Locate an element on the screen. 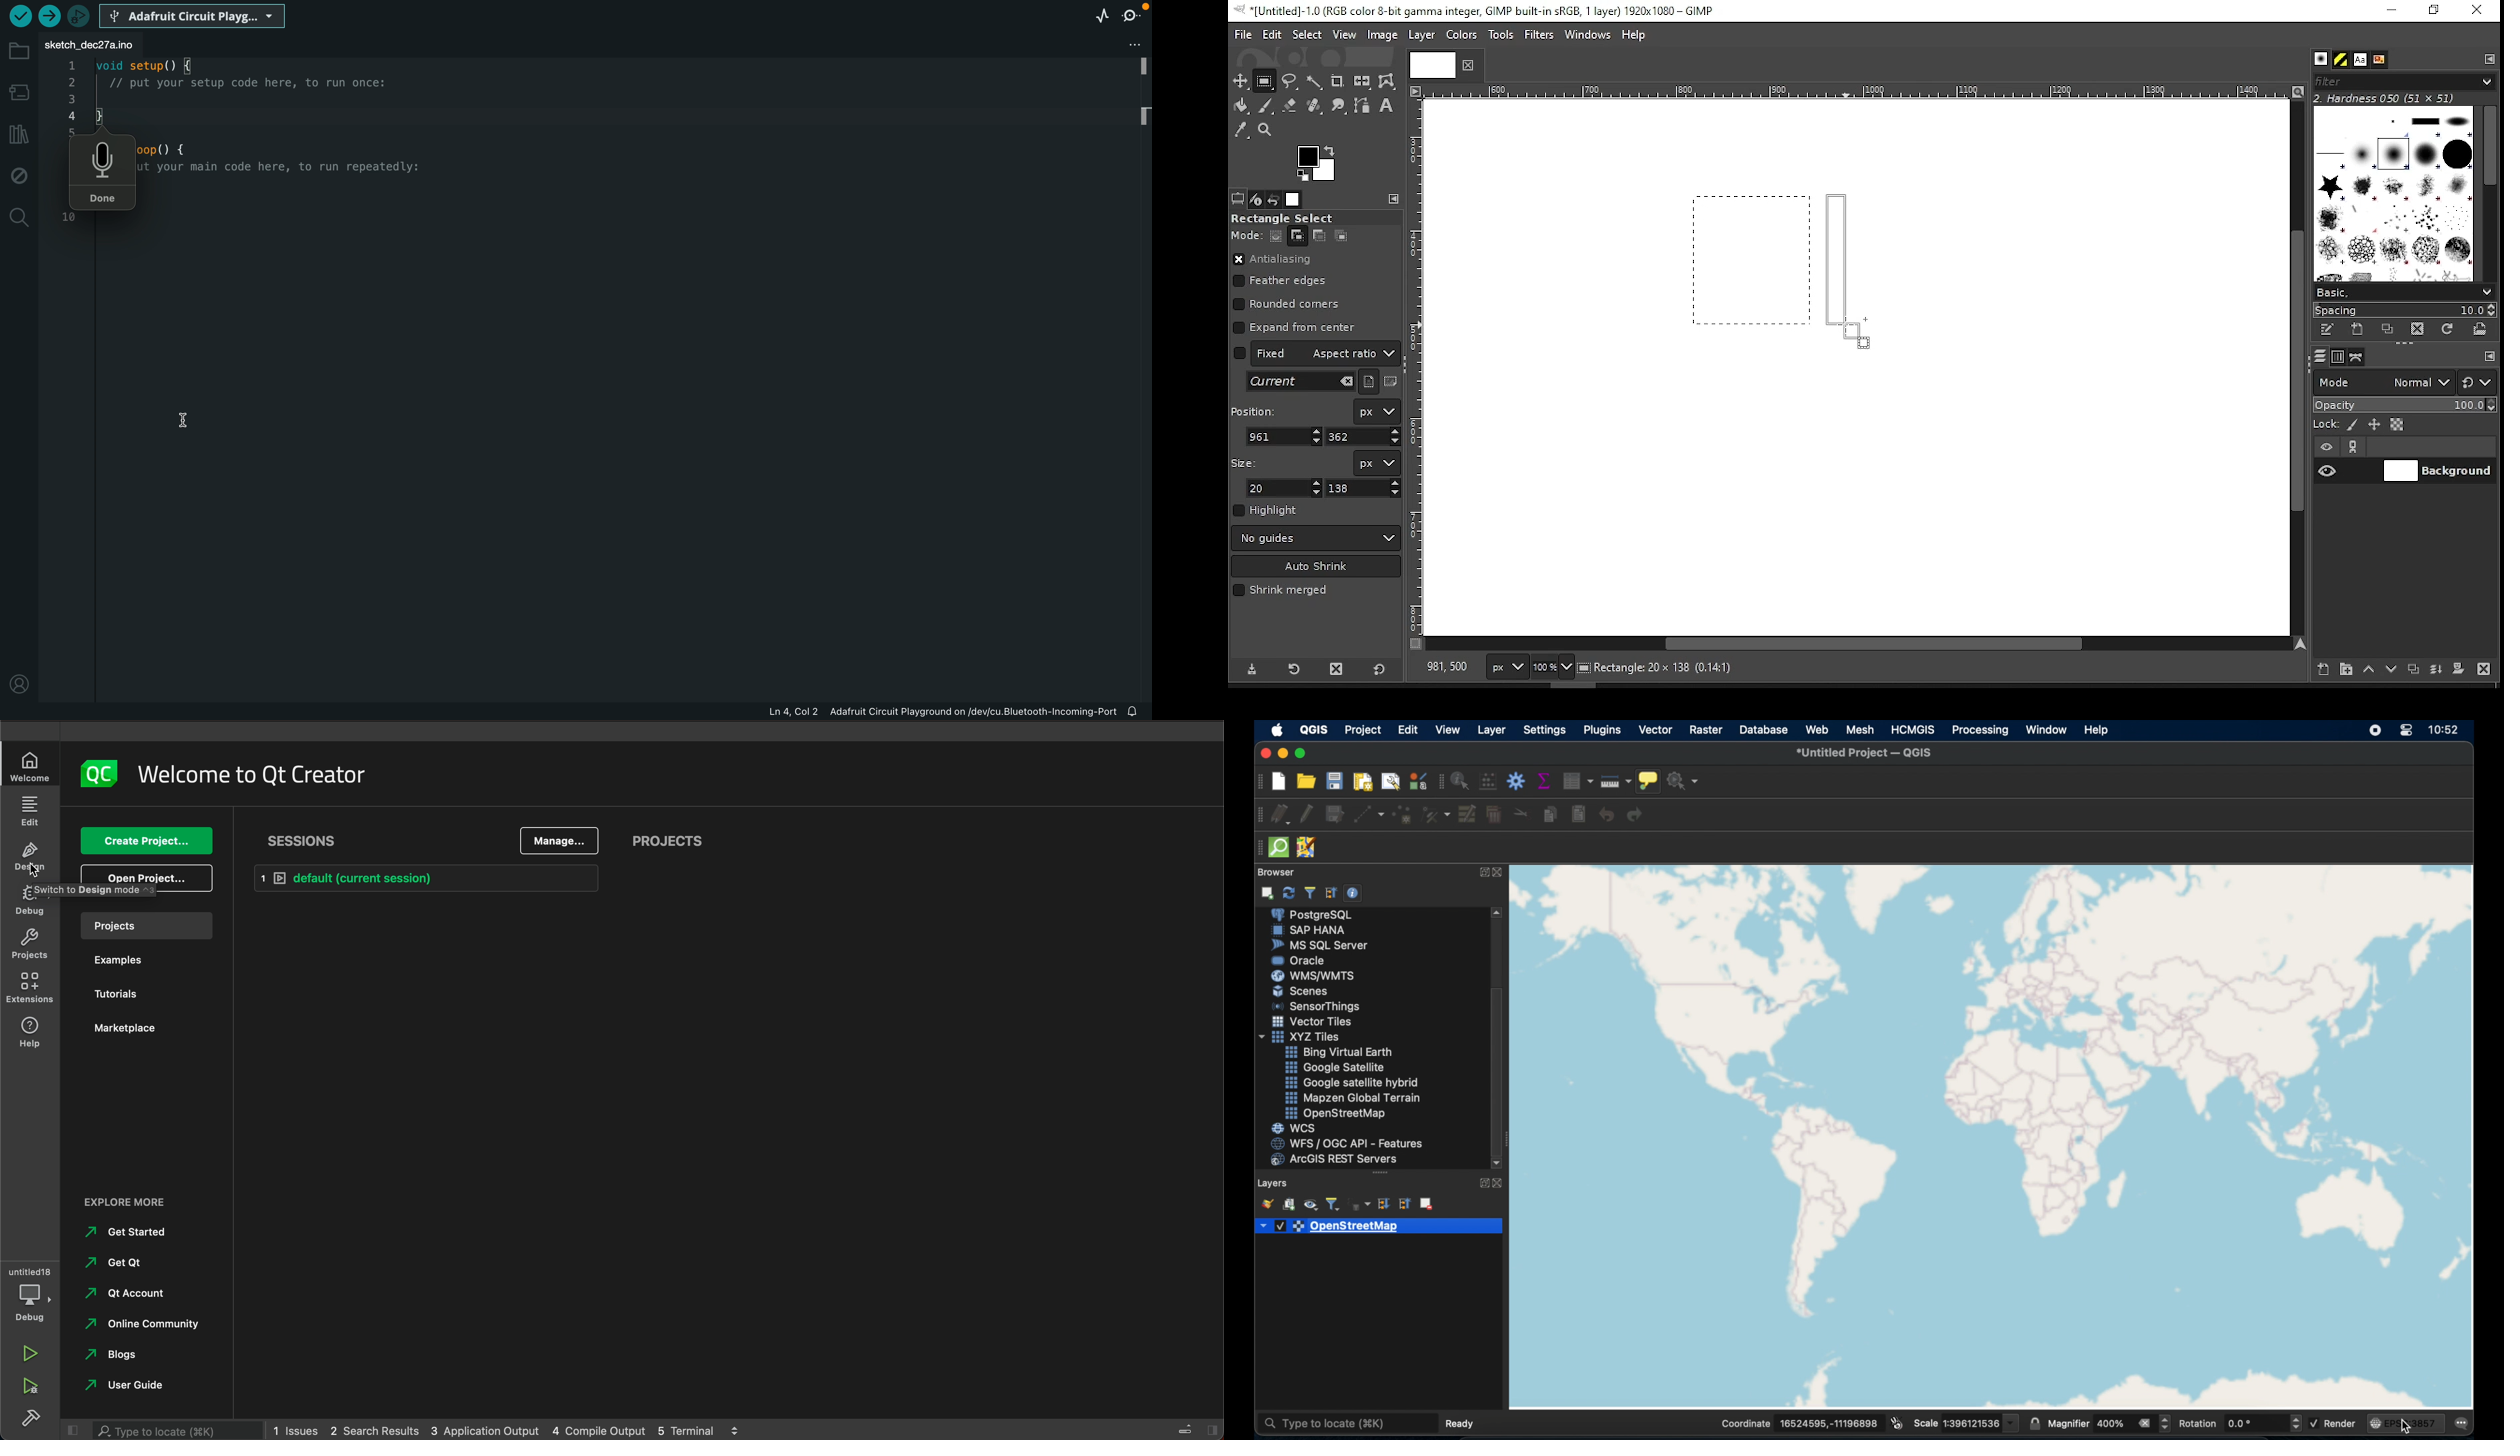 The height and width of the screenshot is (1456, 2520). brushes is located at coordinates (2393, 193).